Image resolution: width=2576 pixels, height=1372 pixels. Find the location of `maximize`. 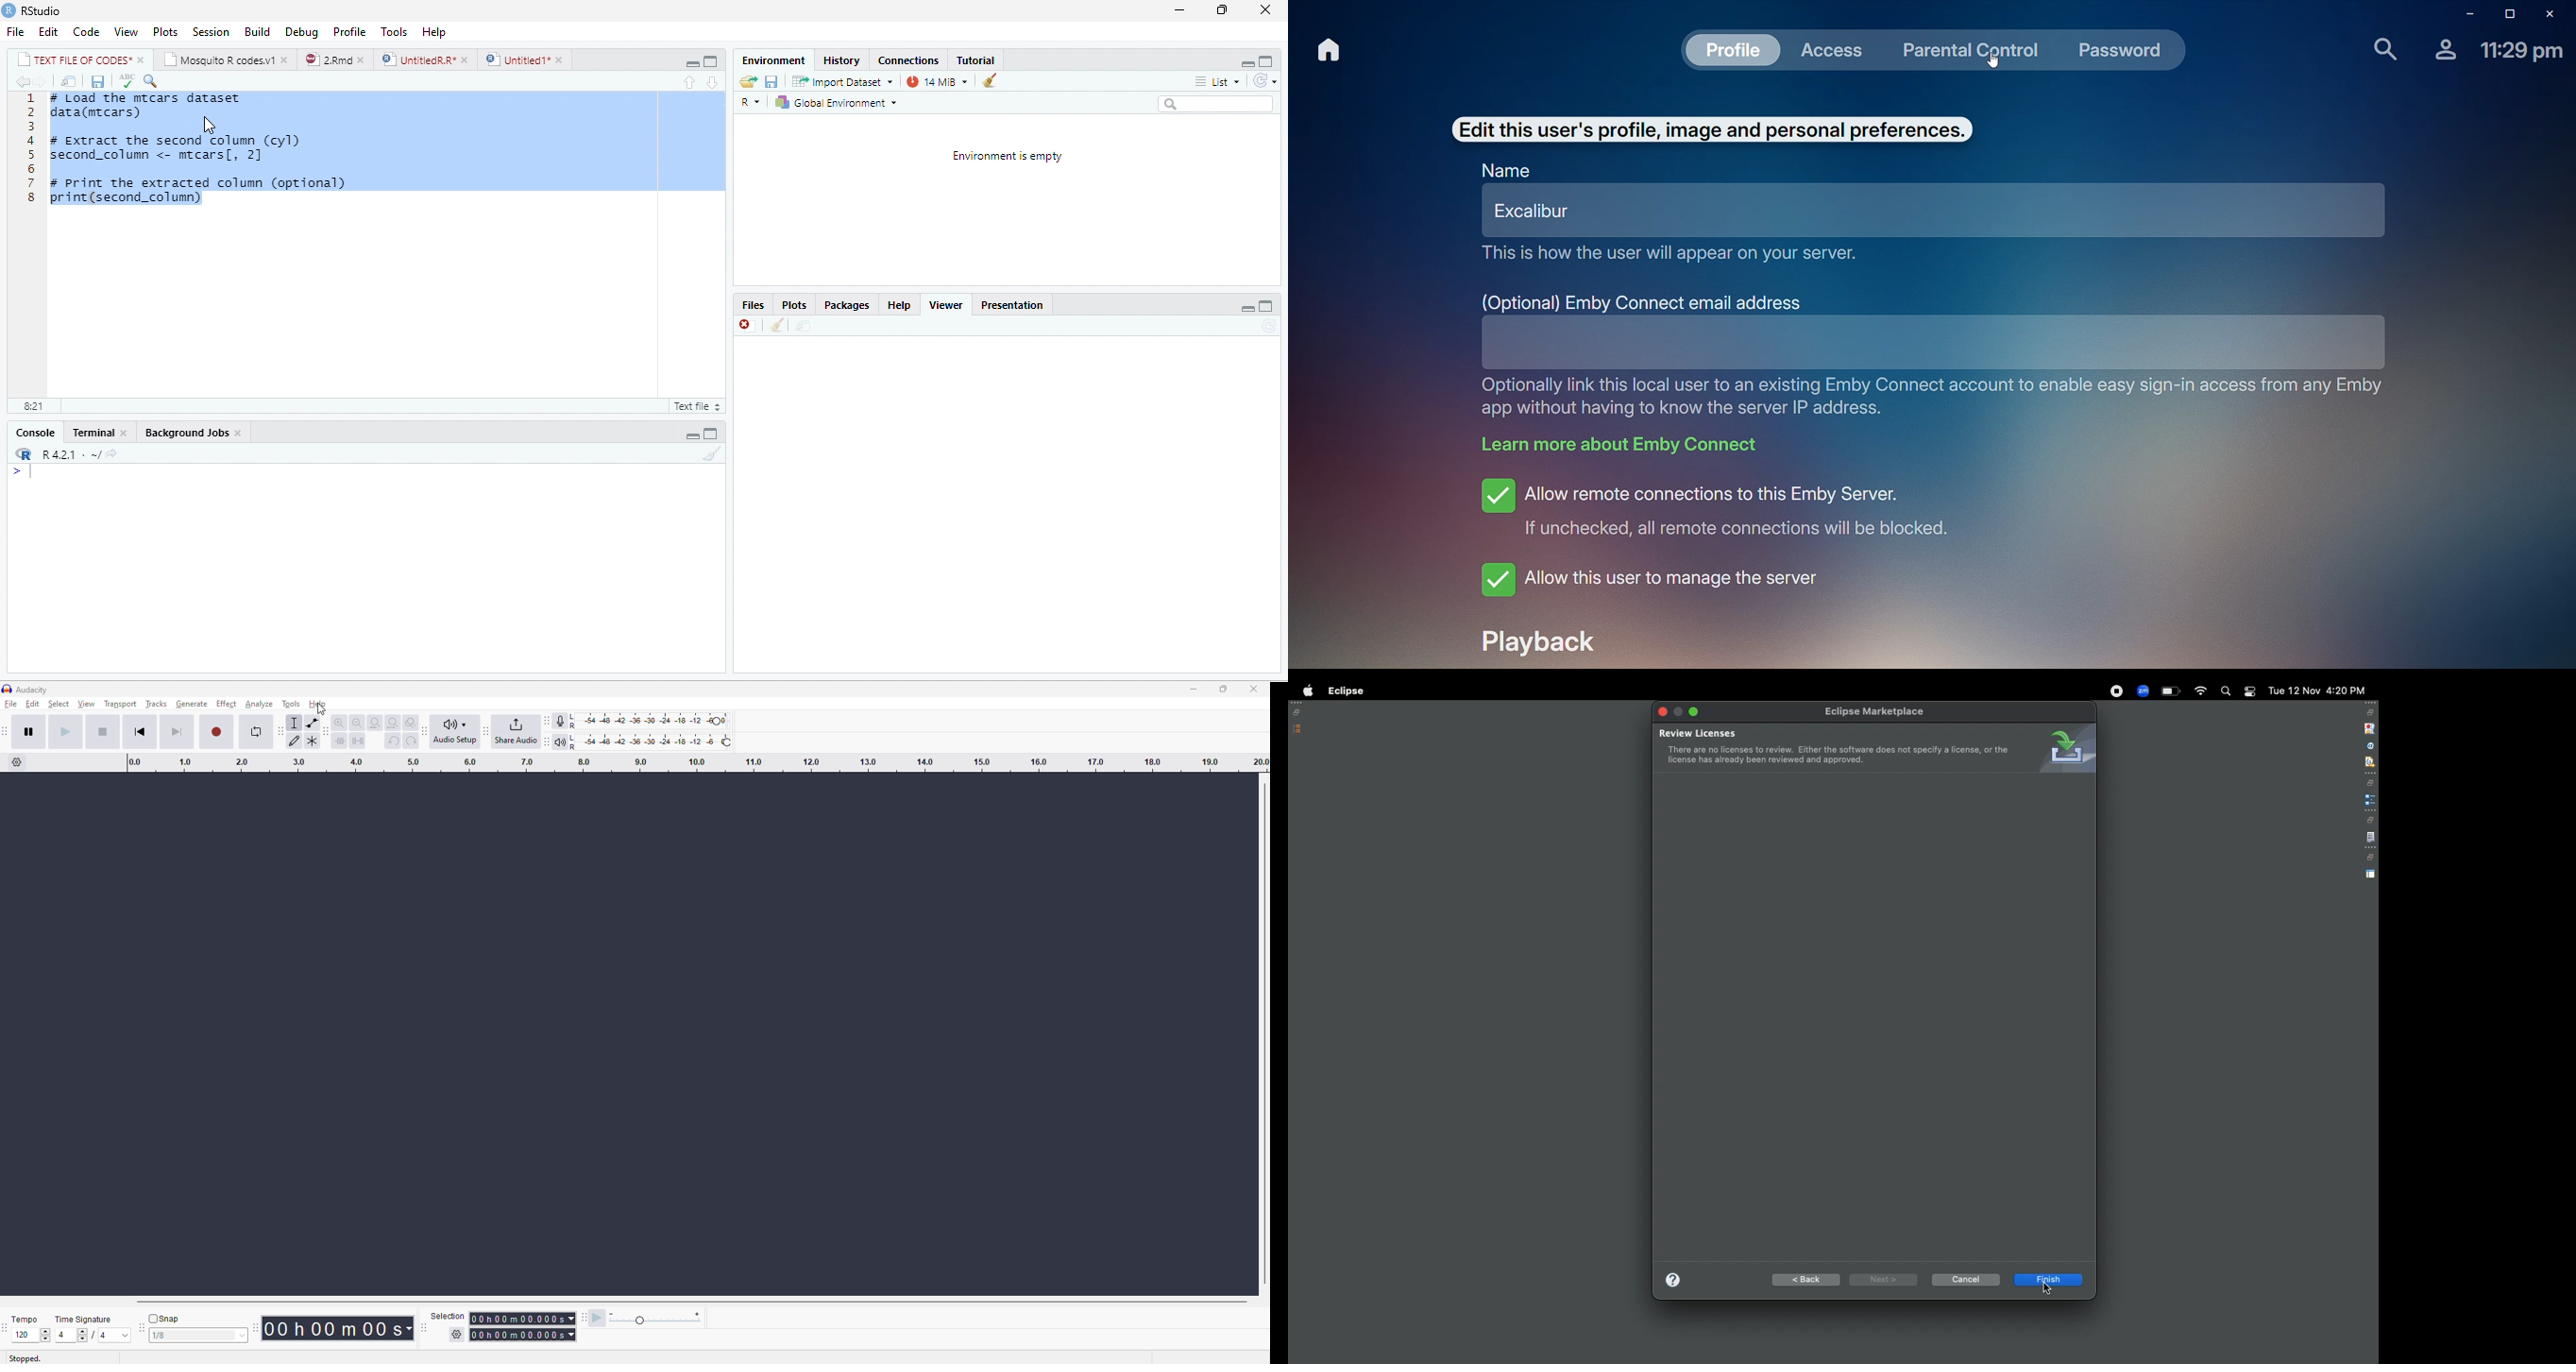

maximize is located at coordinates (712, 432).